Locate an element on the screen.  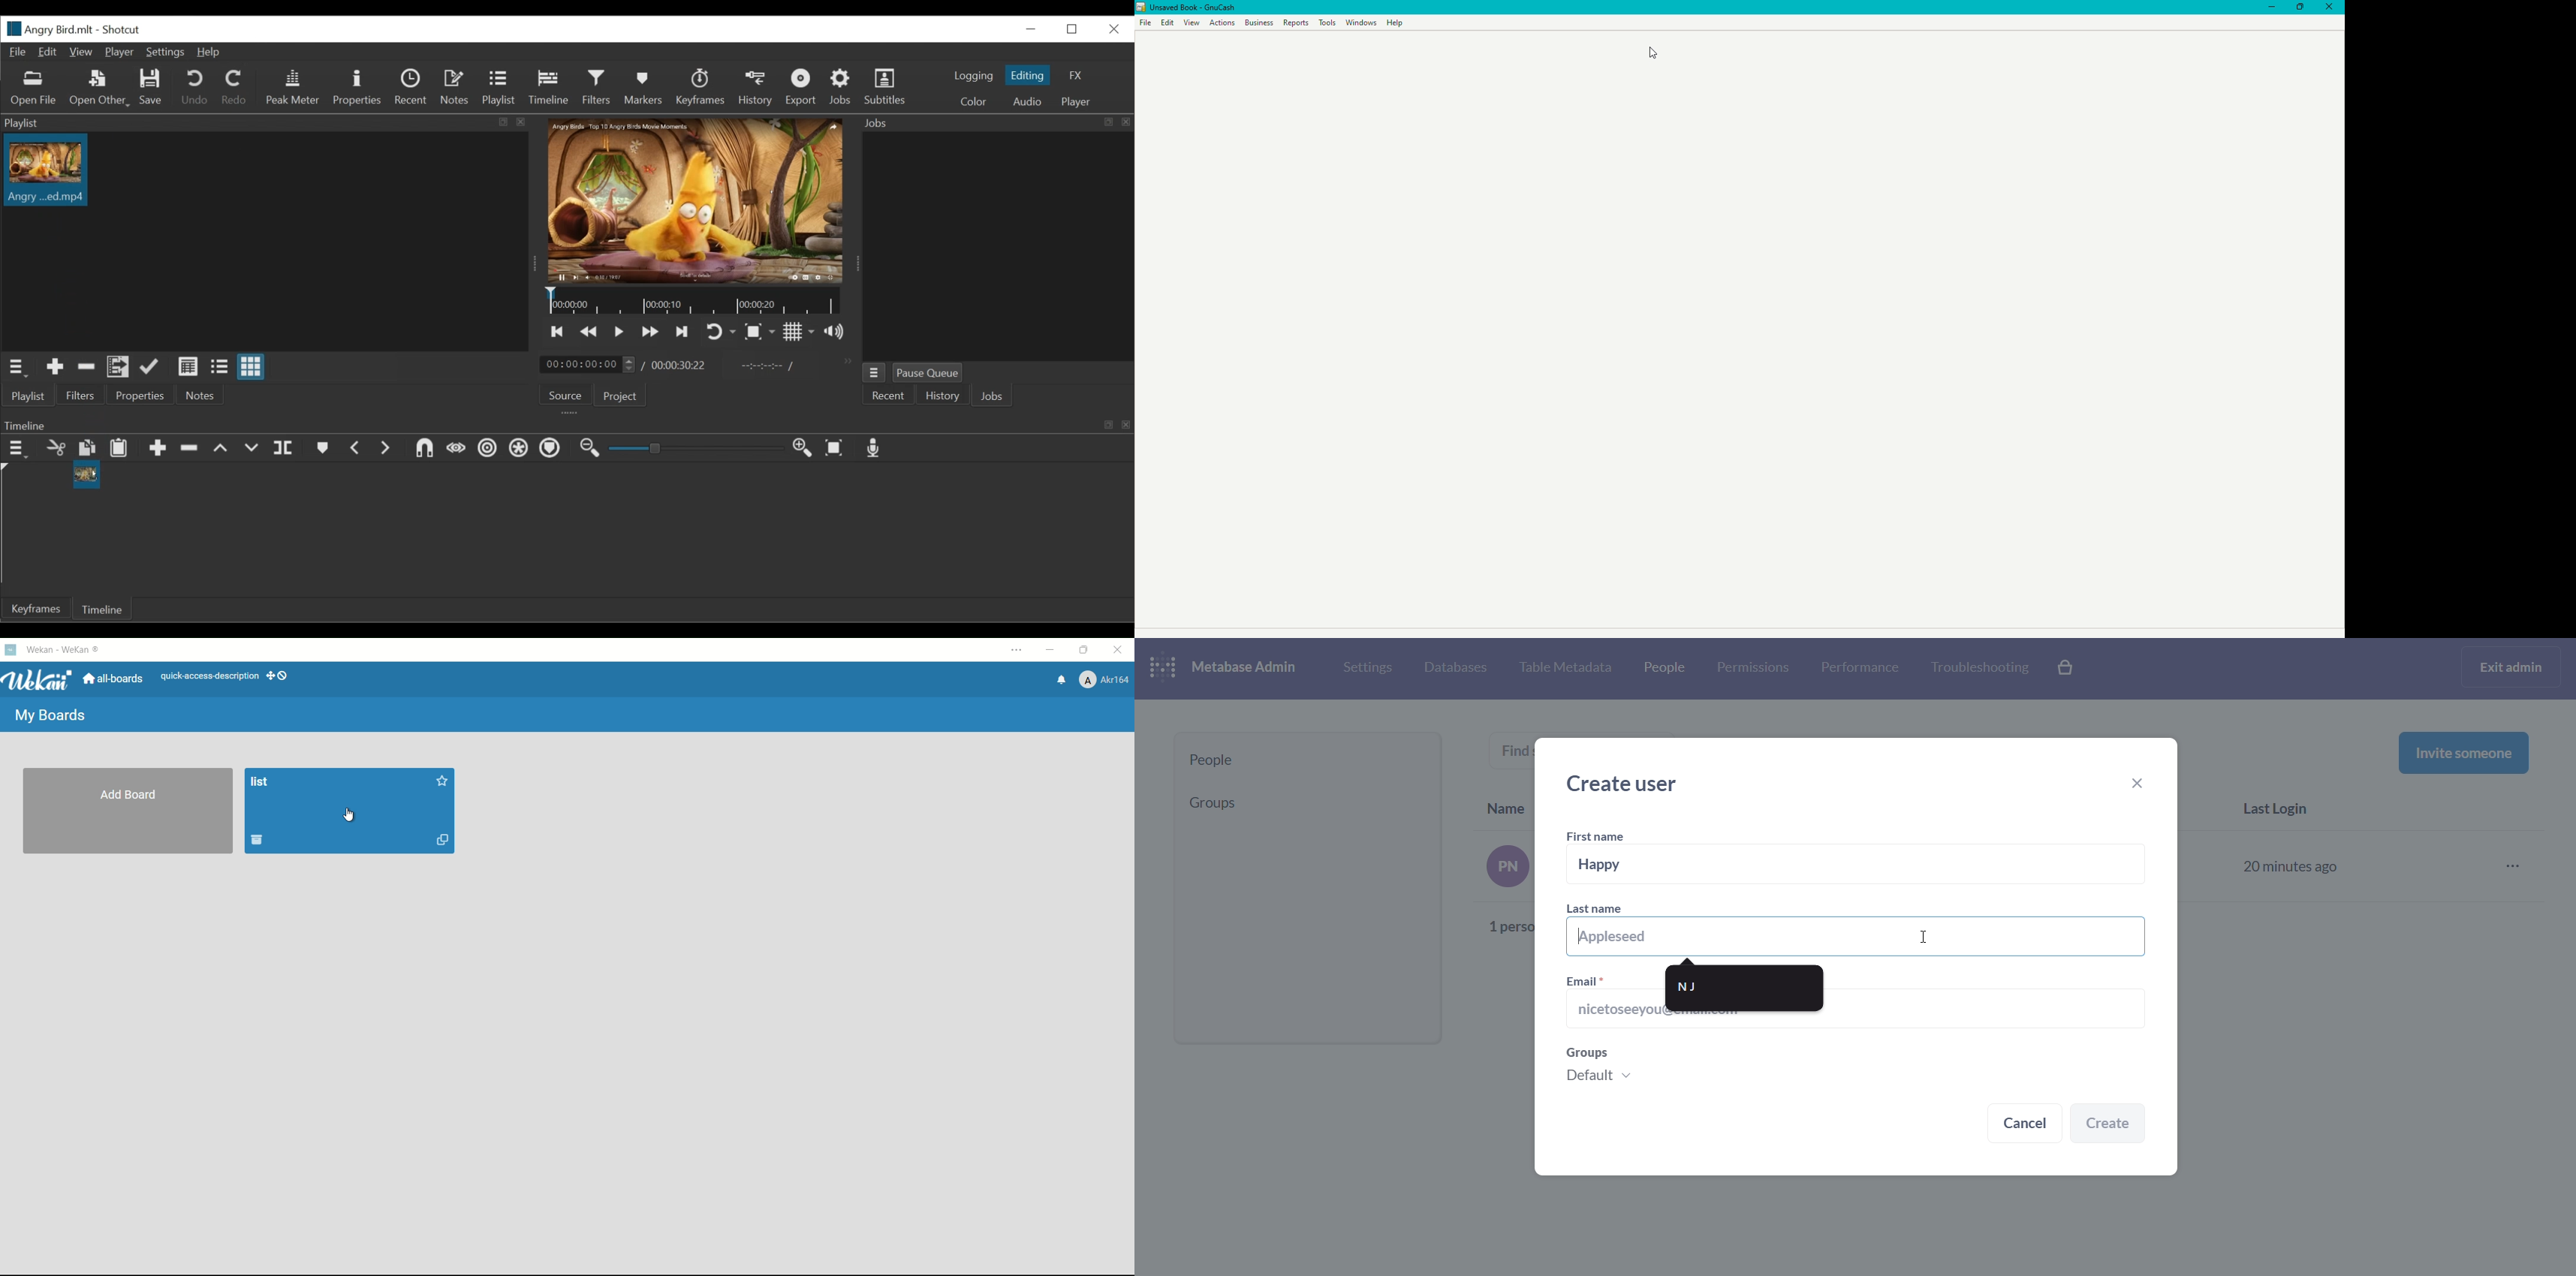
Jobs is located at coordinates (842, 87).